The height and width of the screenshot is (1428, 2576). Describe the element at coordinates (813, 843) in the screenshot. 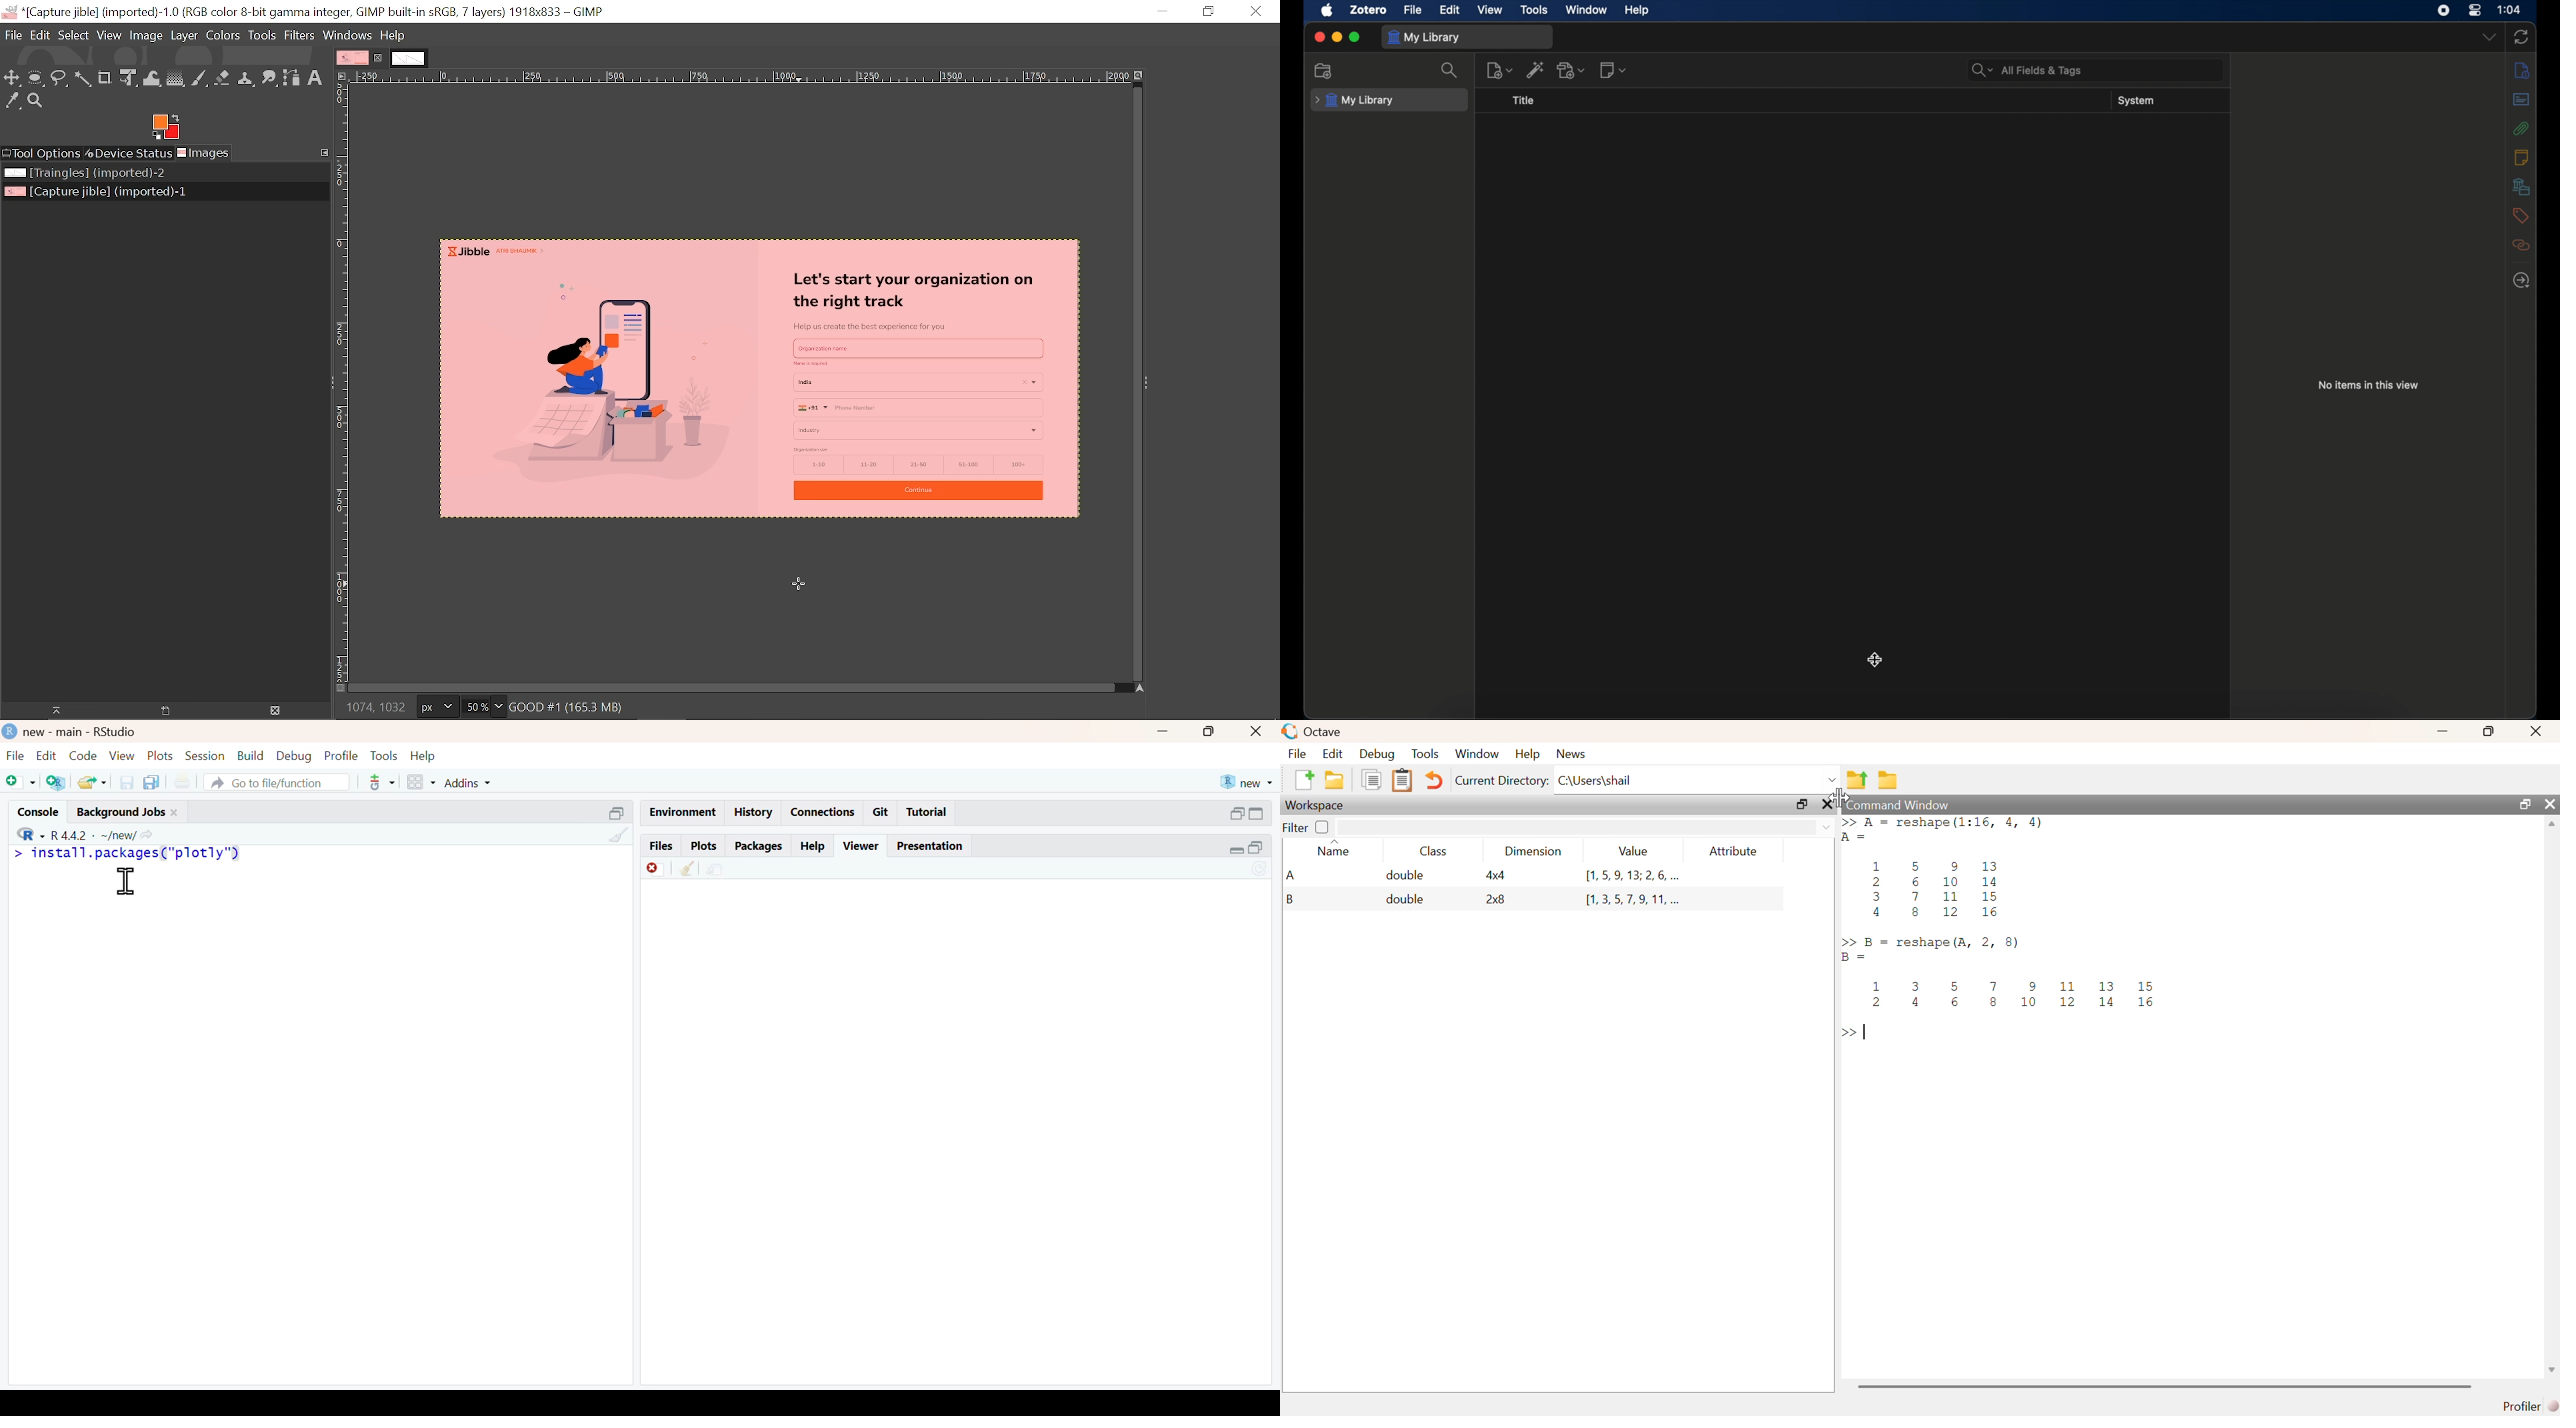

I see `help` at that location.